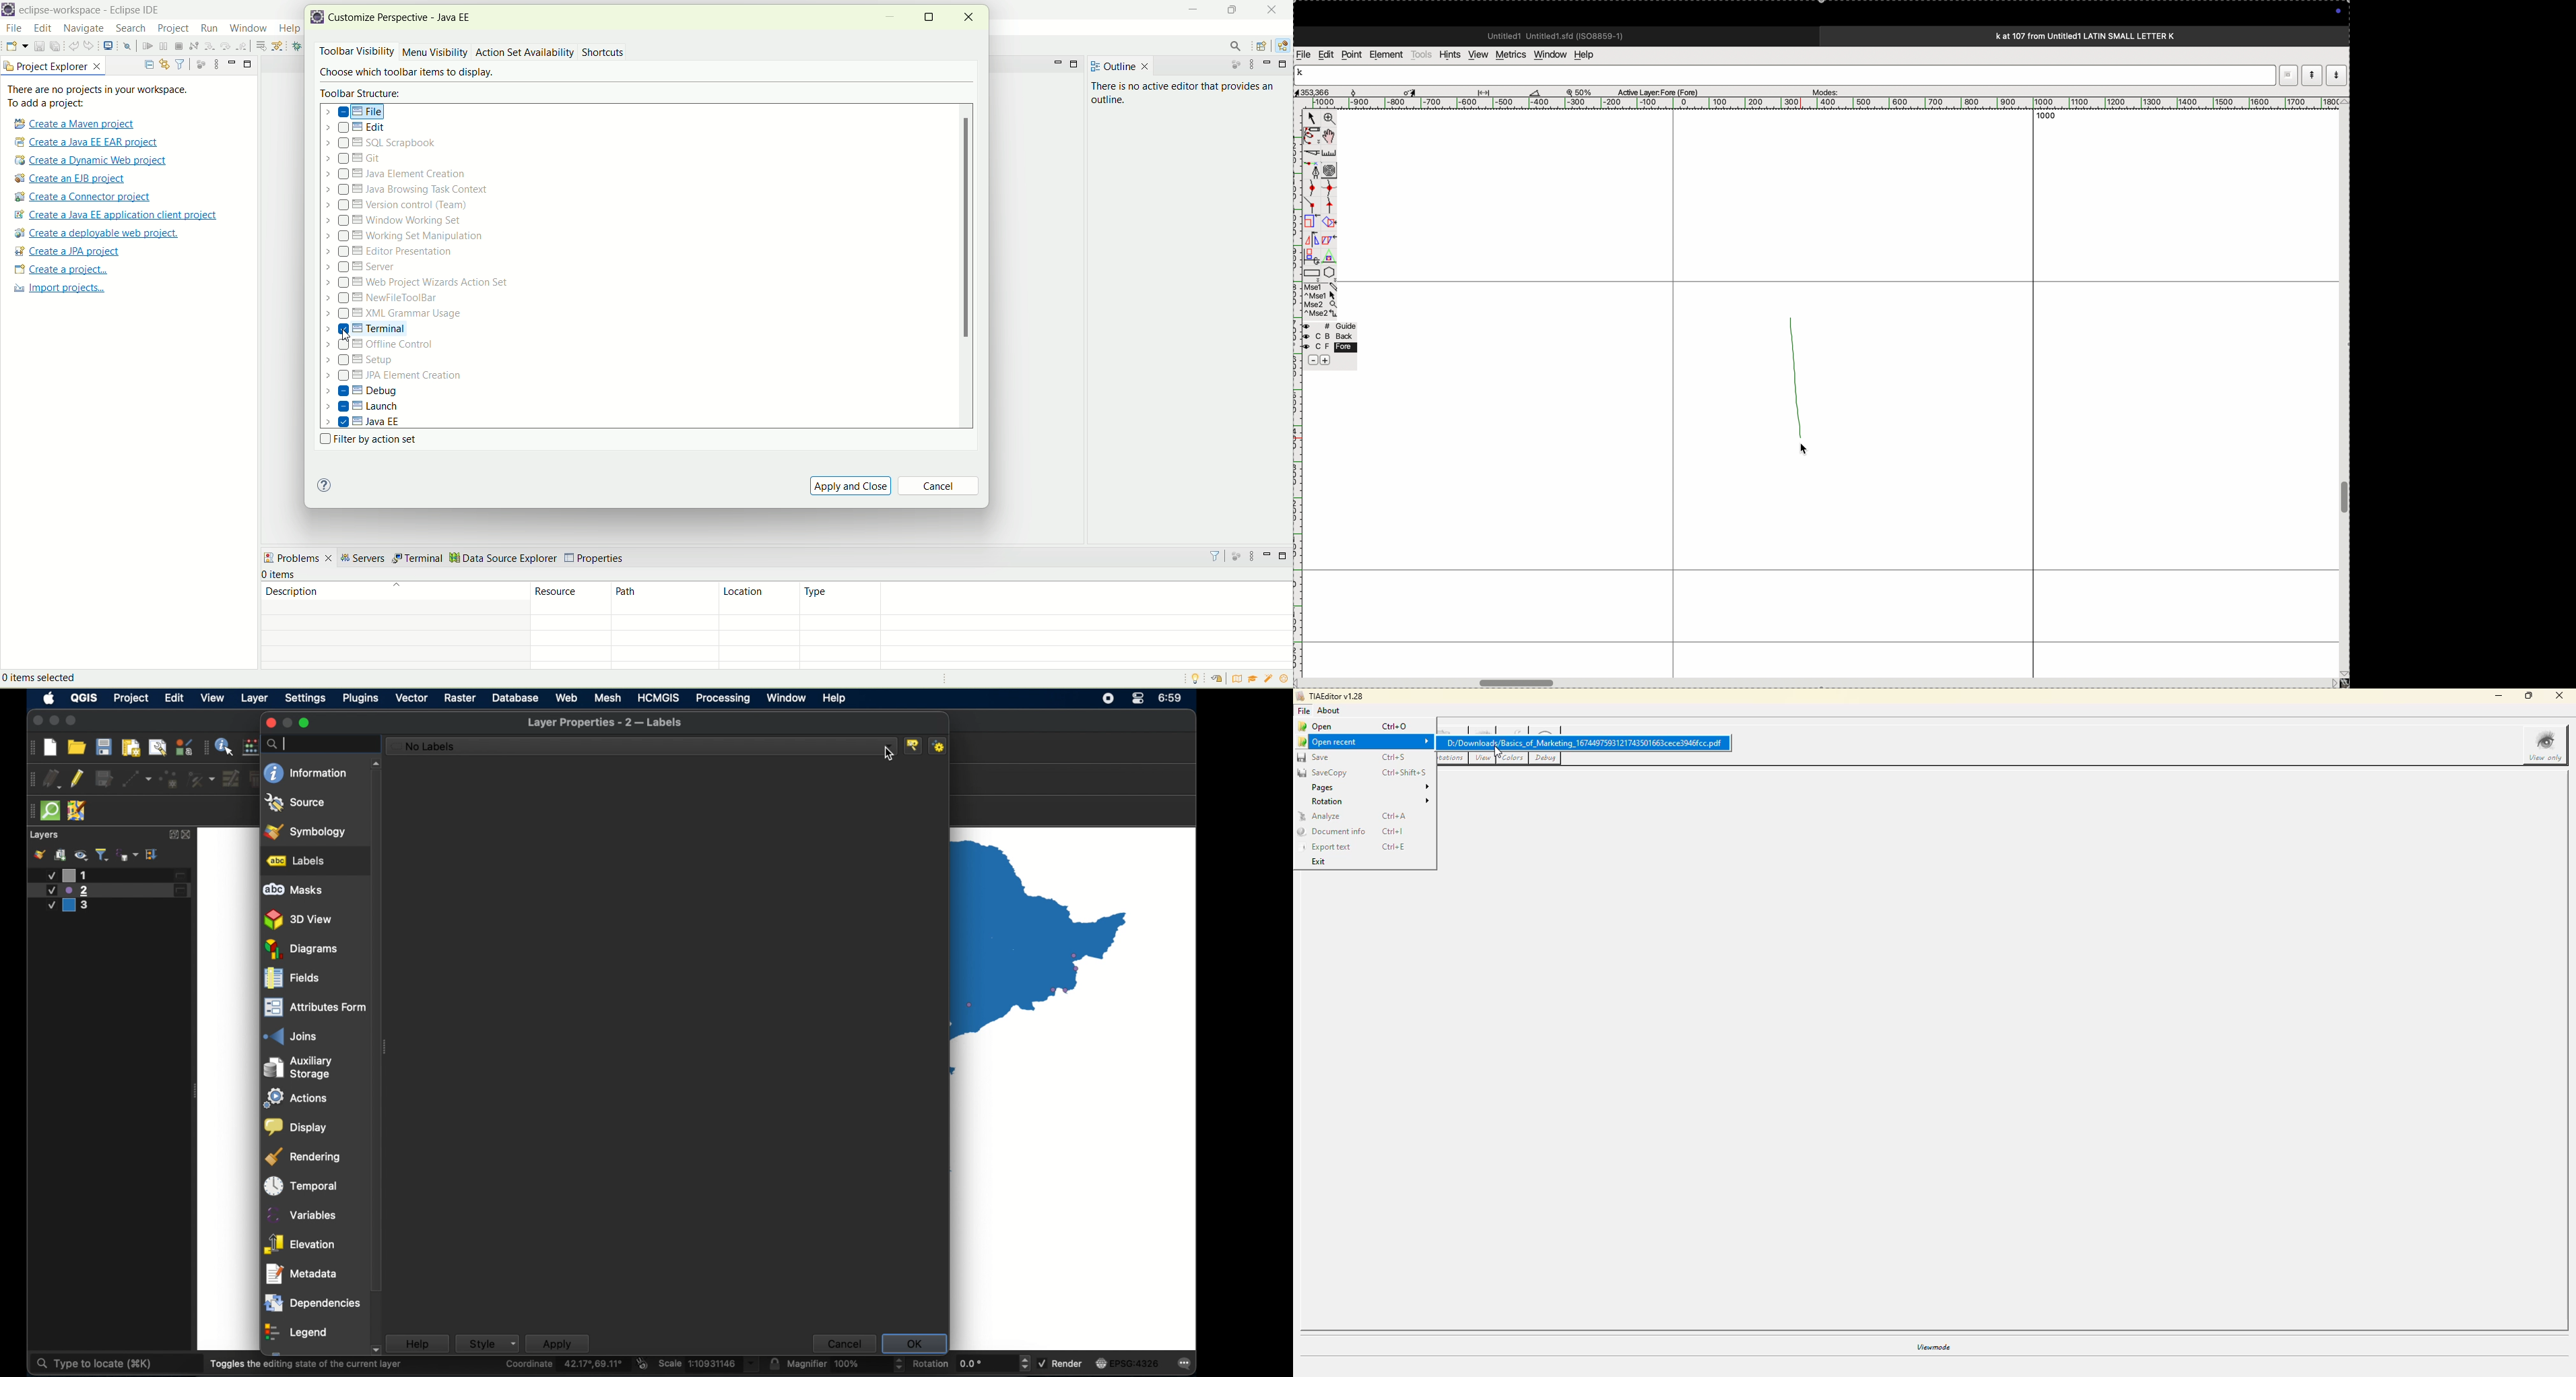  Describe the element at coordinates (1047, 598) in the screenshot. I see `type` at that location.